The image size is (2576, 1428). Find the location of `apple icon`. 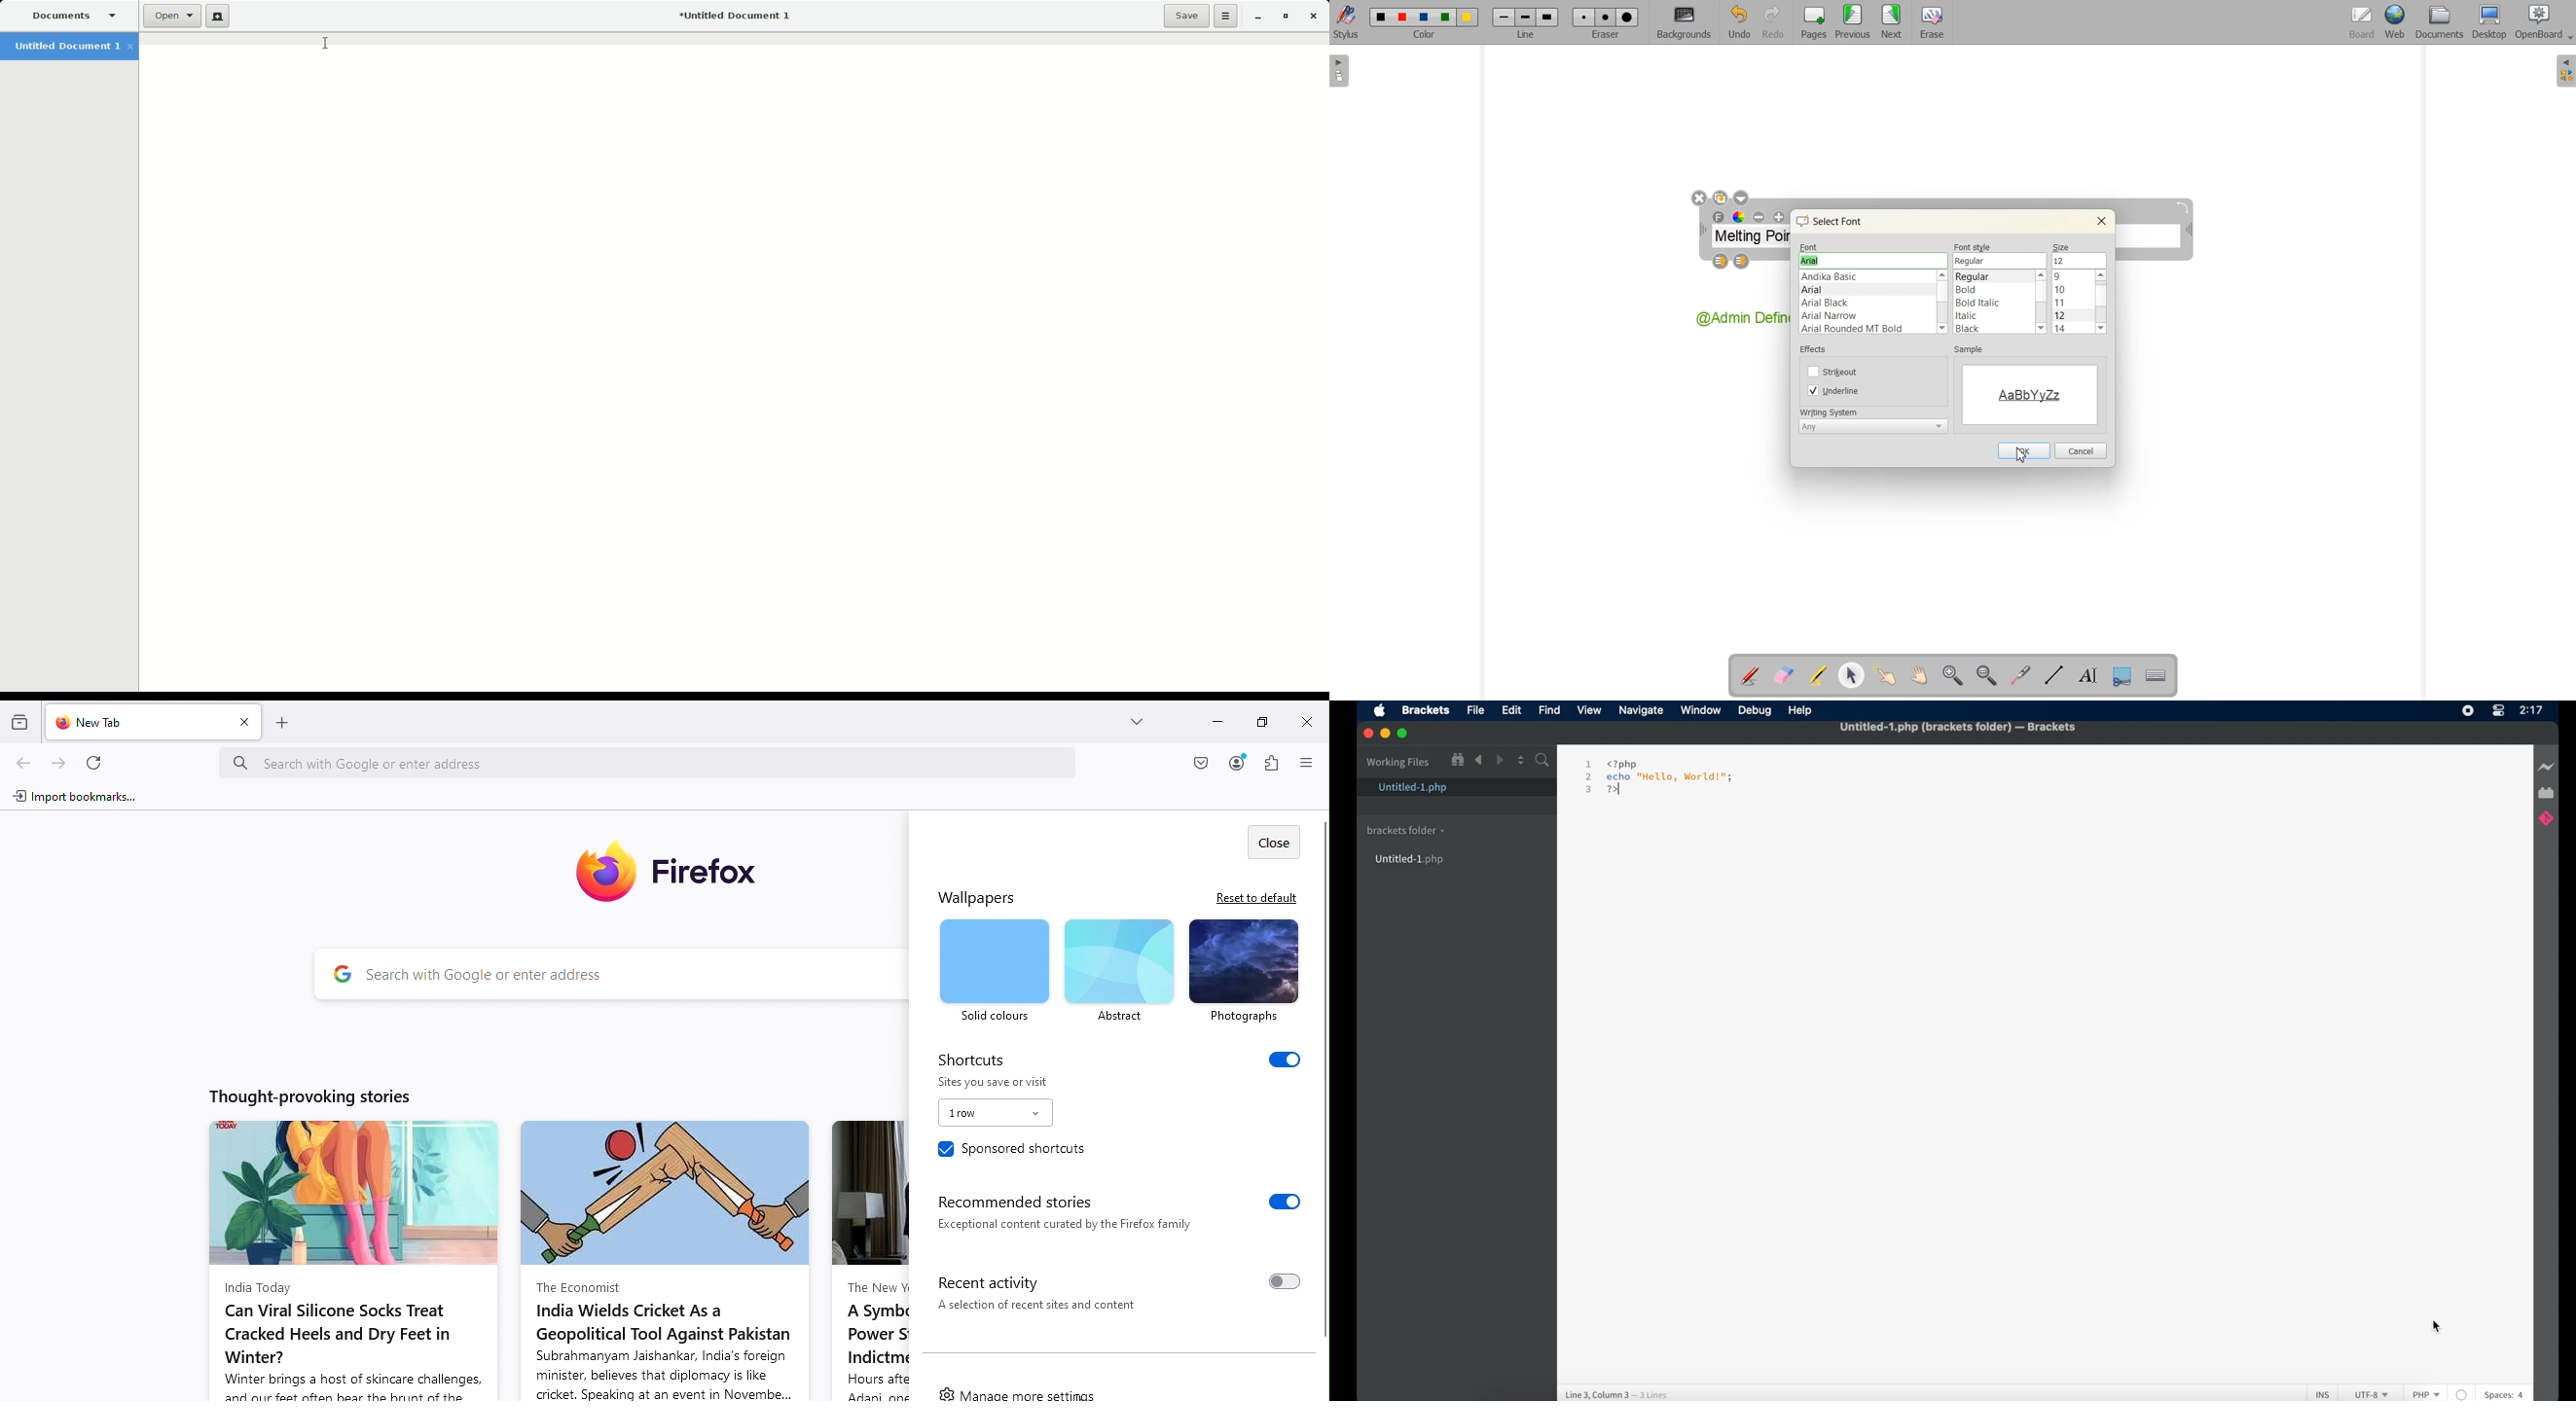

apple icon is located at coordinates (1380, 711).